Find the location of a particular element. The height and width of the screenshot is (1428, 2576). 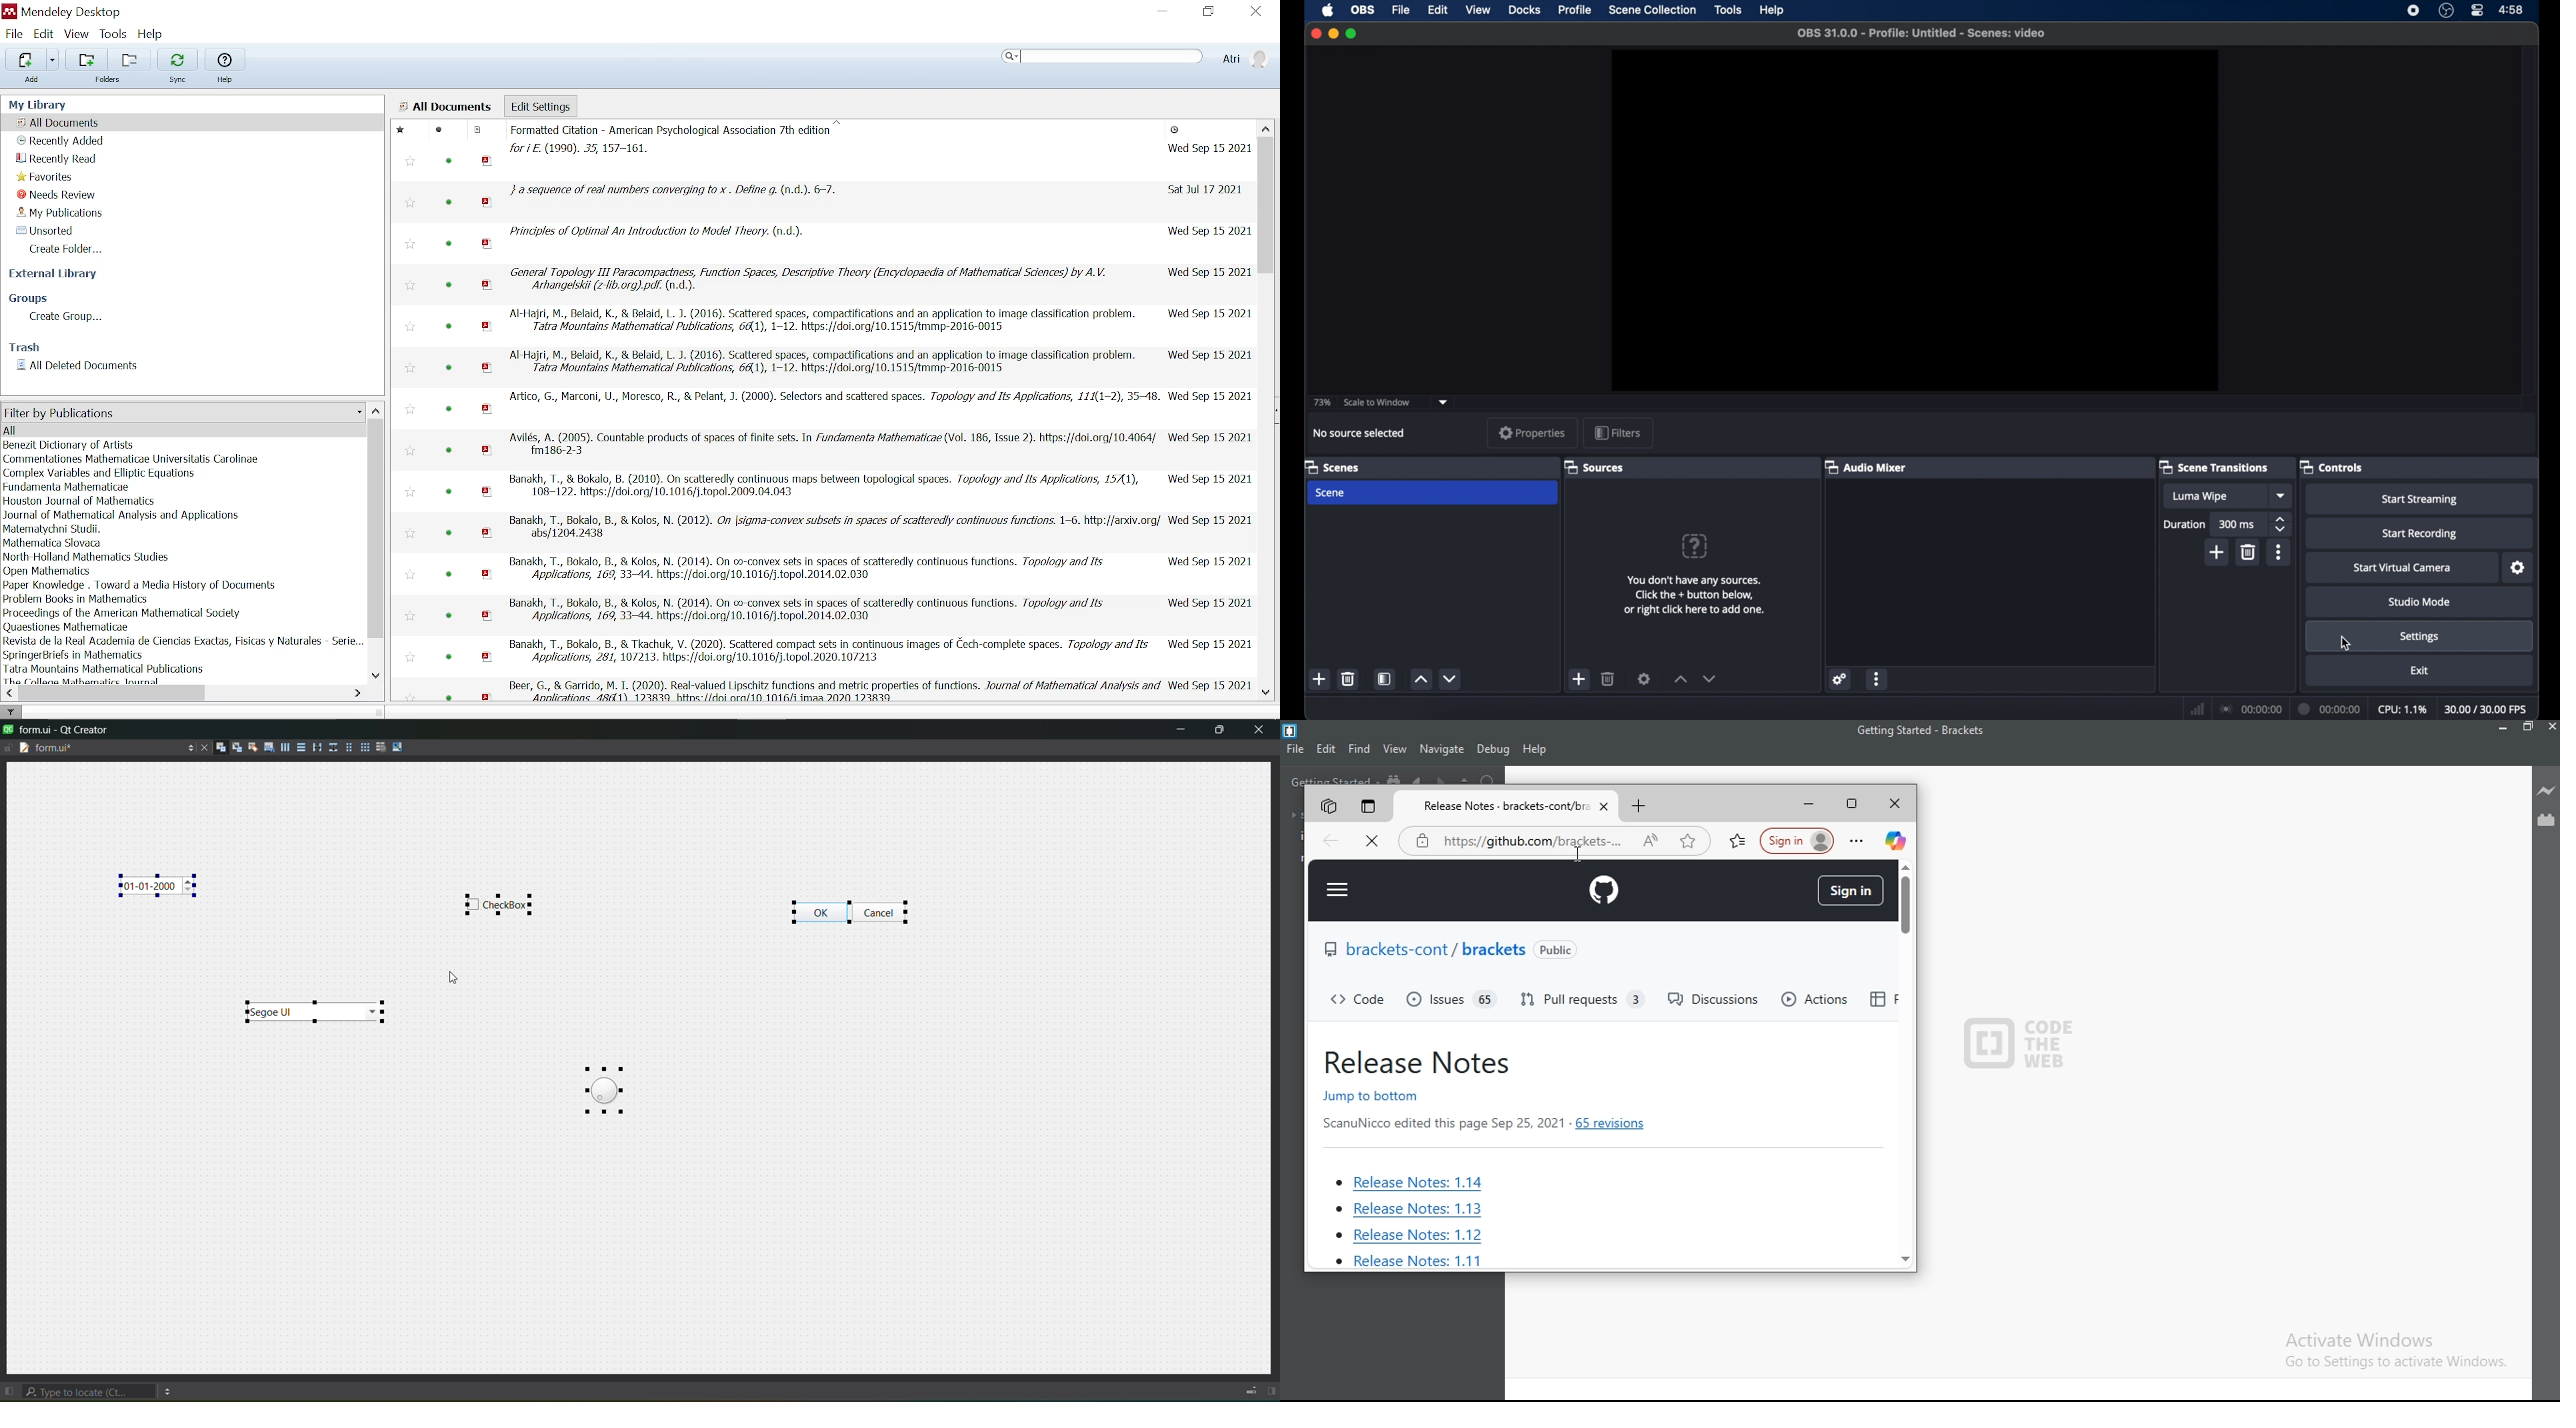

File is located at coordinates (1294, 750).